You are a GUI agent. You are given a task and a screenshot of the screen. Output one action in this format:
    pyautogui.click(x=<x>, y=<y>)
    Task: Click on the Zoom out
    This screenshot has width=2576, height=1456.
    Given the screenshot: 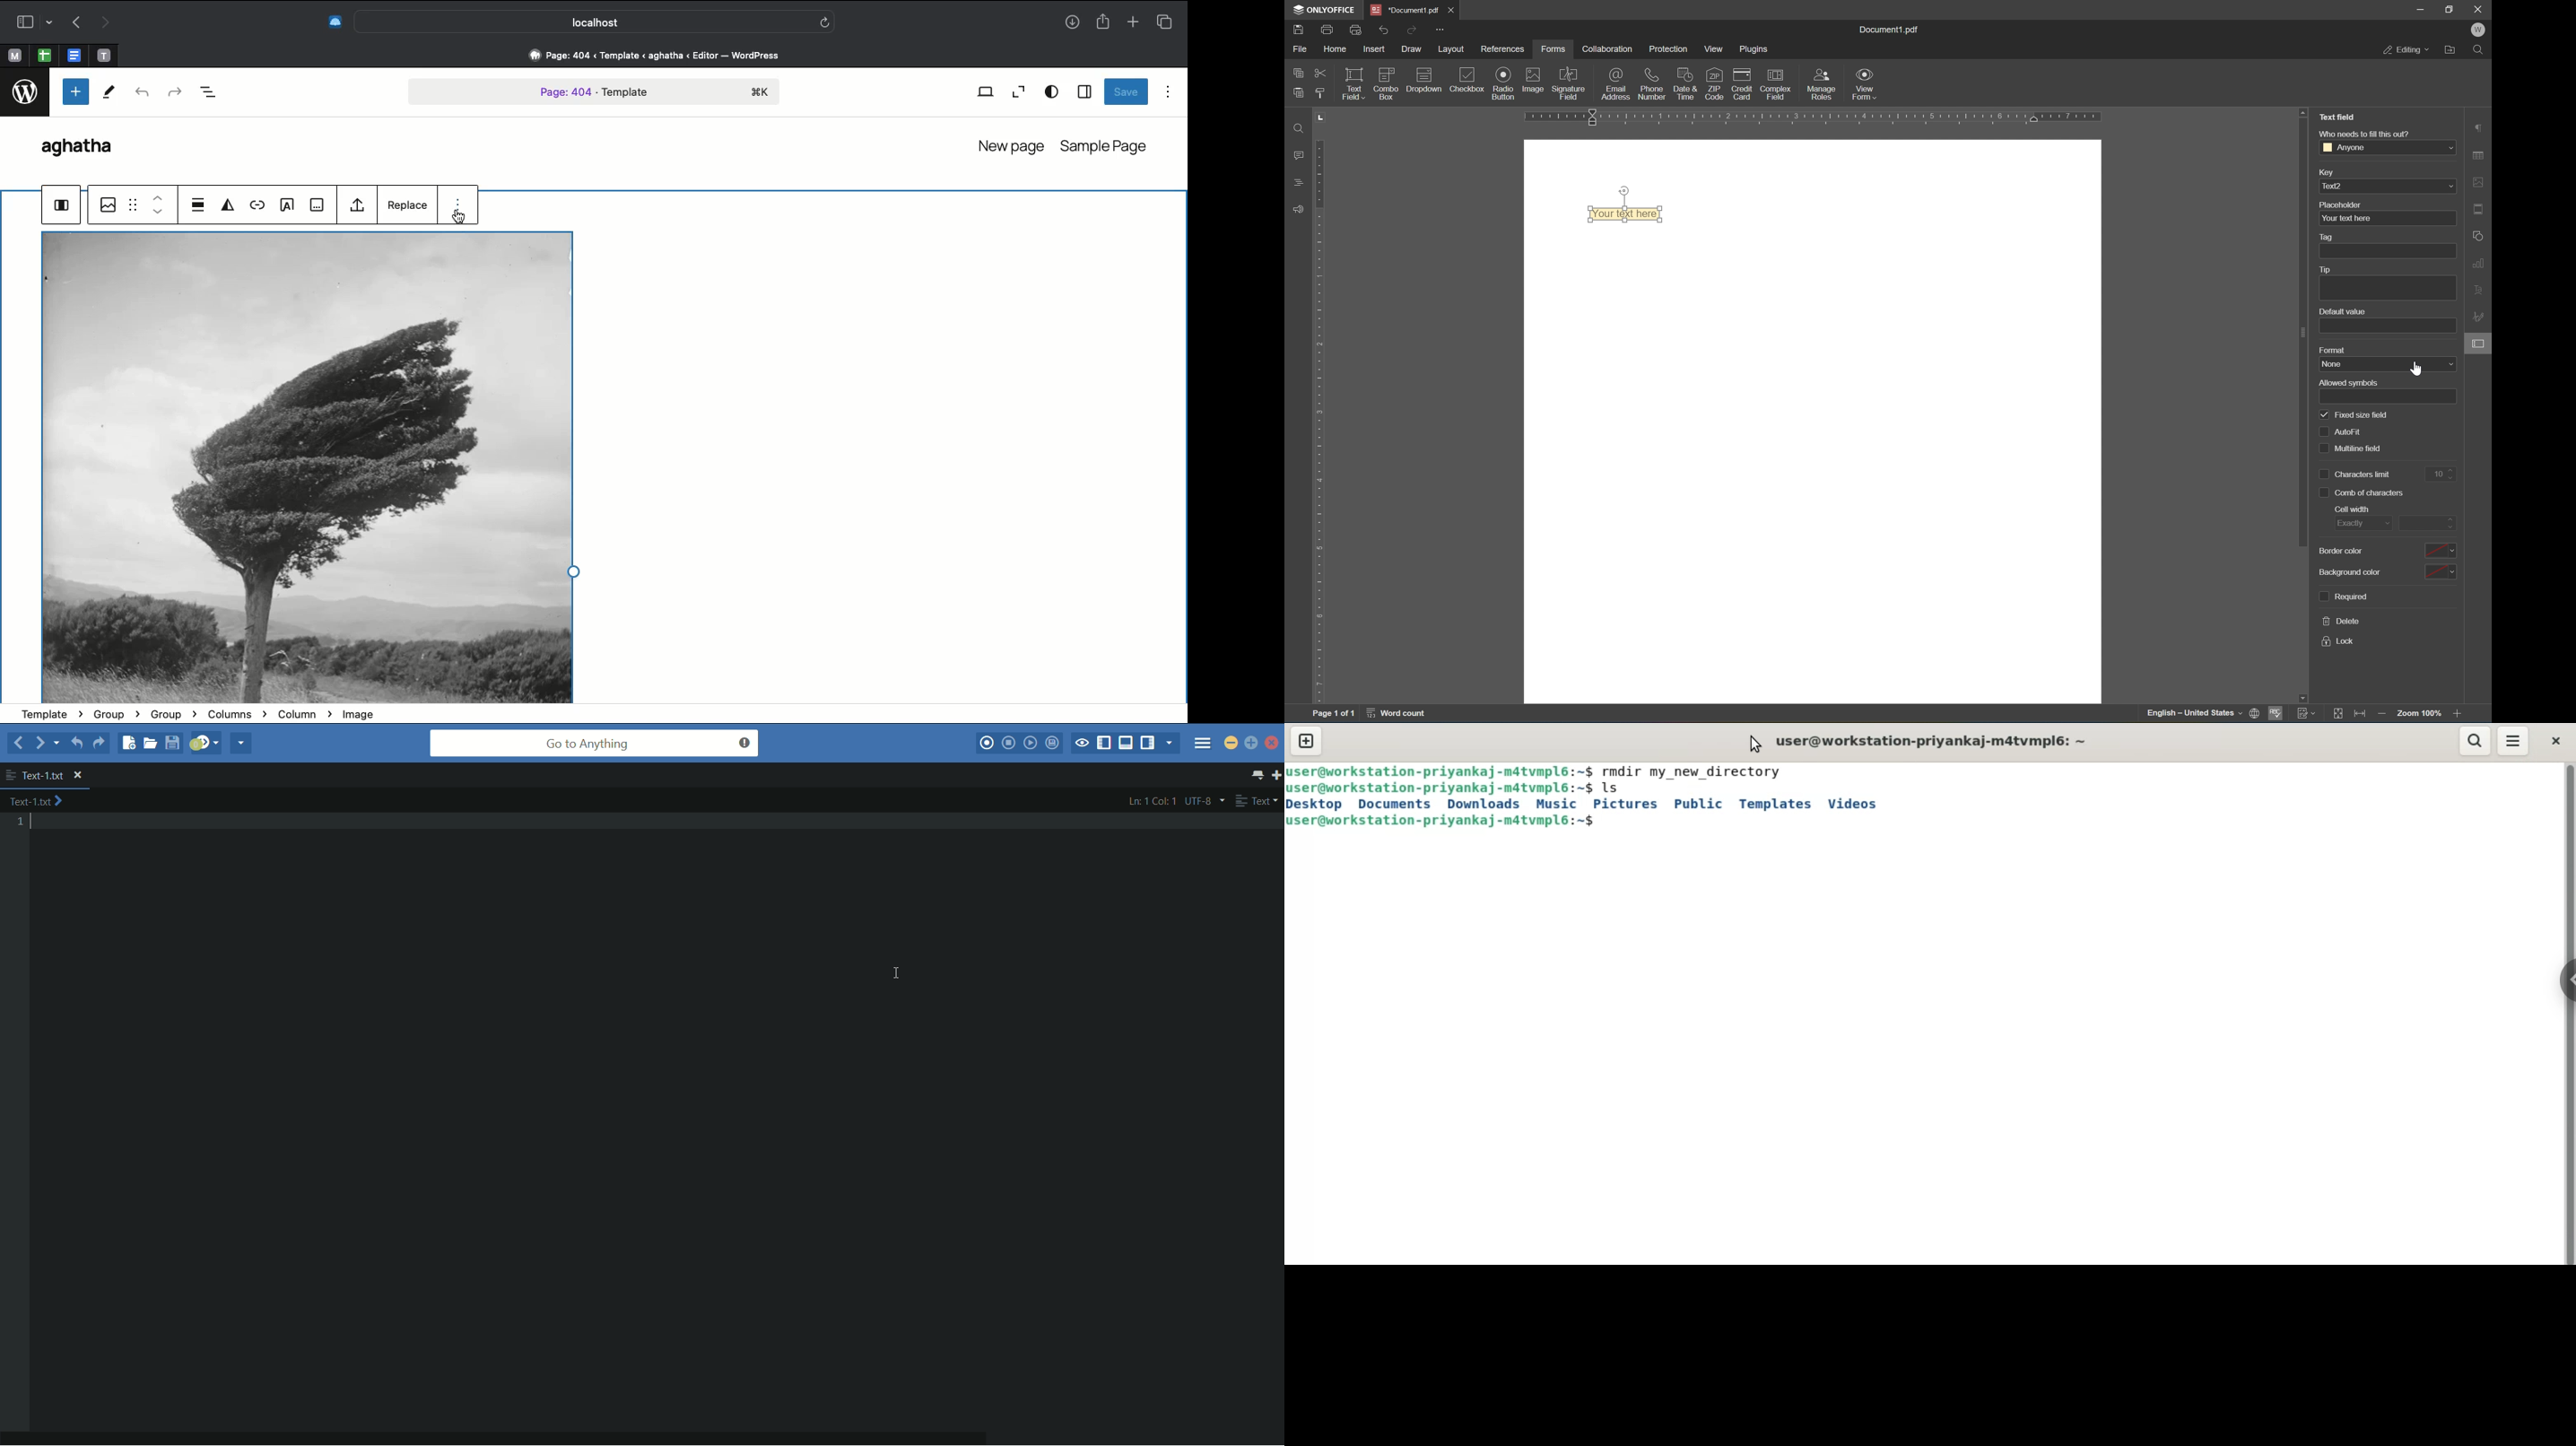 What is the action you would take?
    pyautogui.click(x=1017, y=92)
    